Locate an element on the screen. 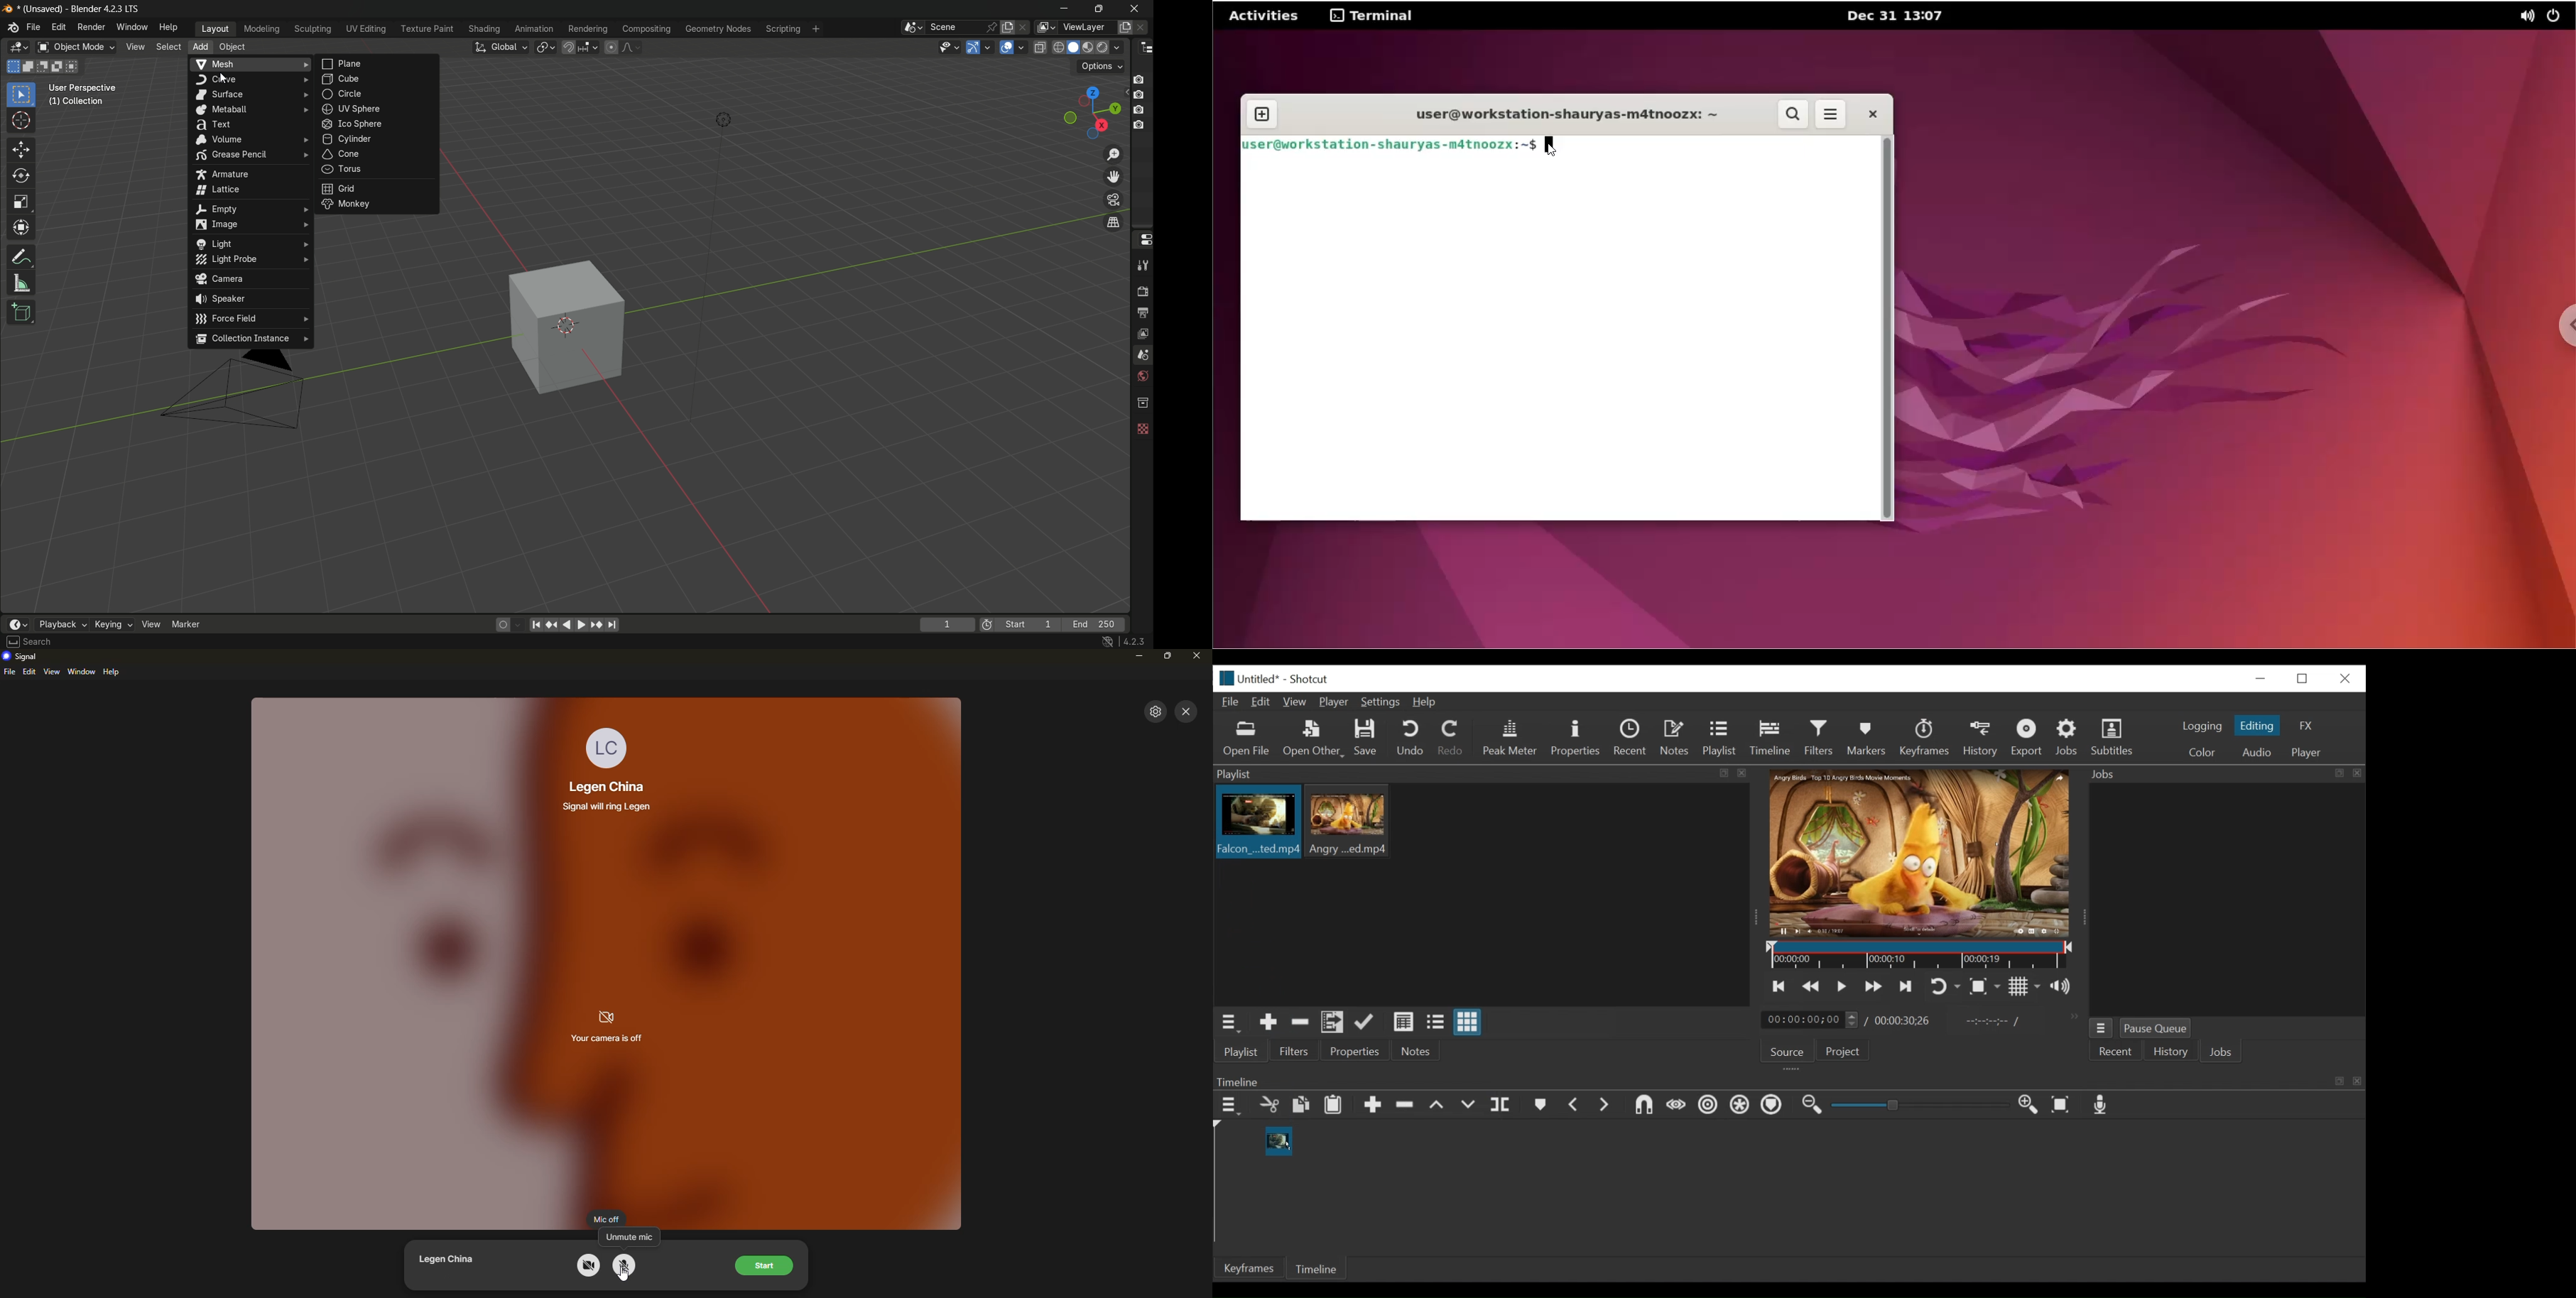 The width and height of the screenshot is (2576, 1316). speaker is located at coordinates (252, 300).